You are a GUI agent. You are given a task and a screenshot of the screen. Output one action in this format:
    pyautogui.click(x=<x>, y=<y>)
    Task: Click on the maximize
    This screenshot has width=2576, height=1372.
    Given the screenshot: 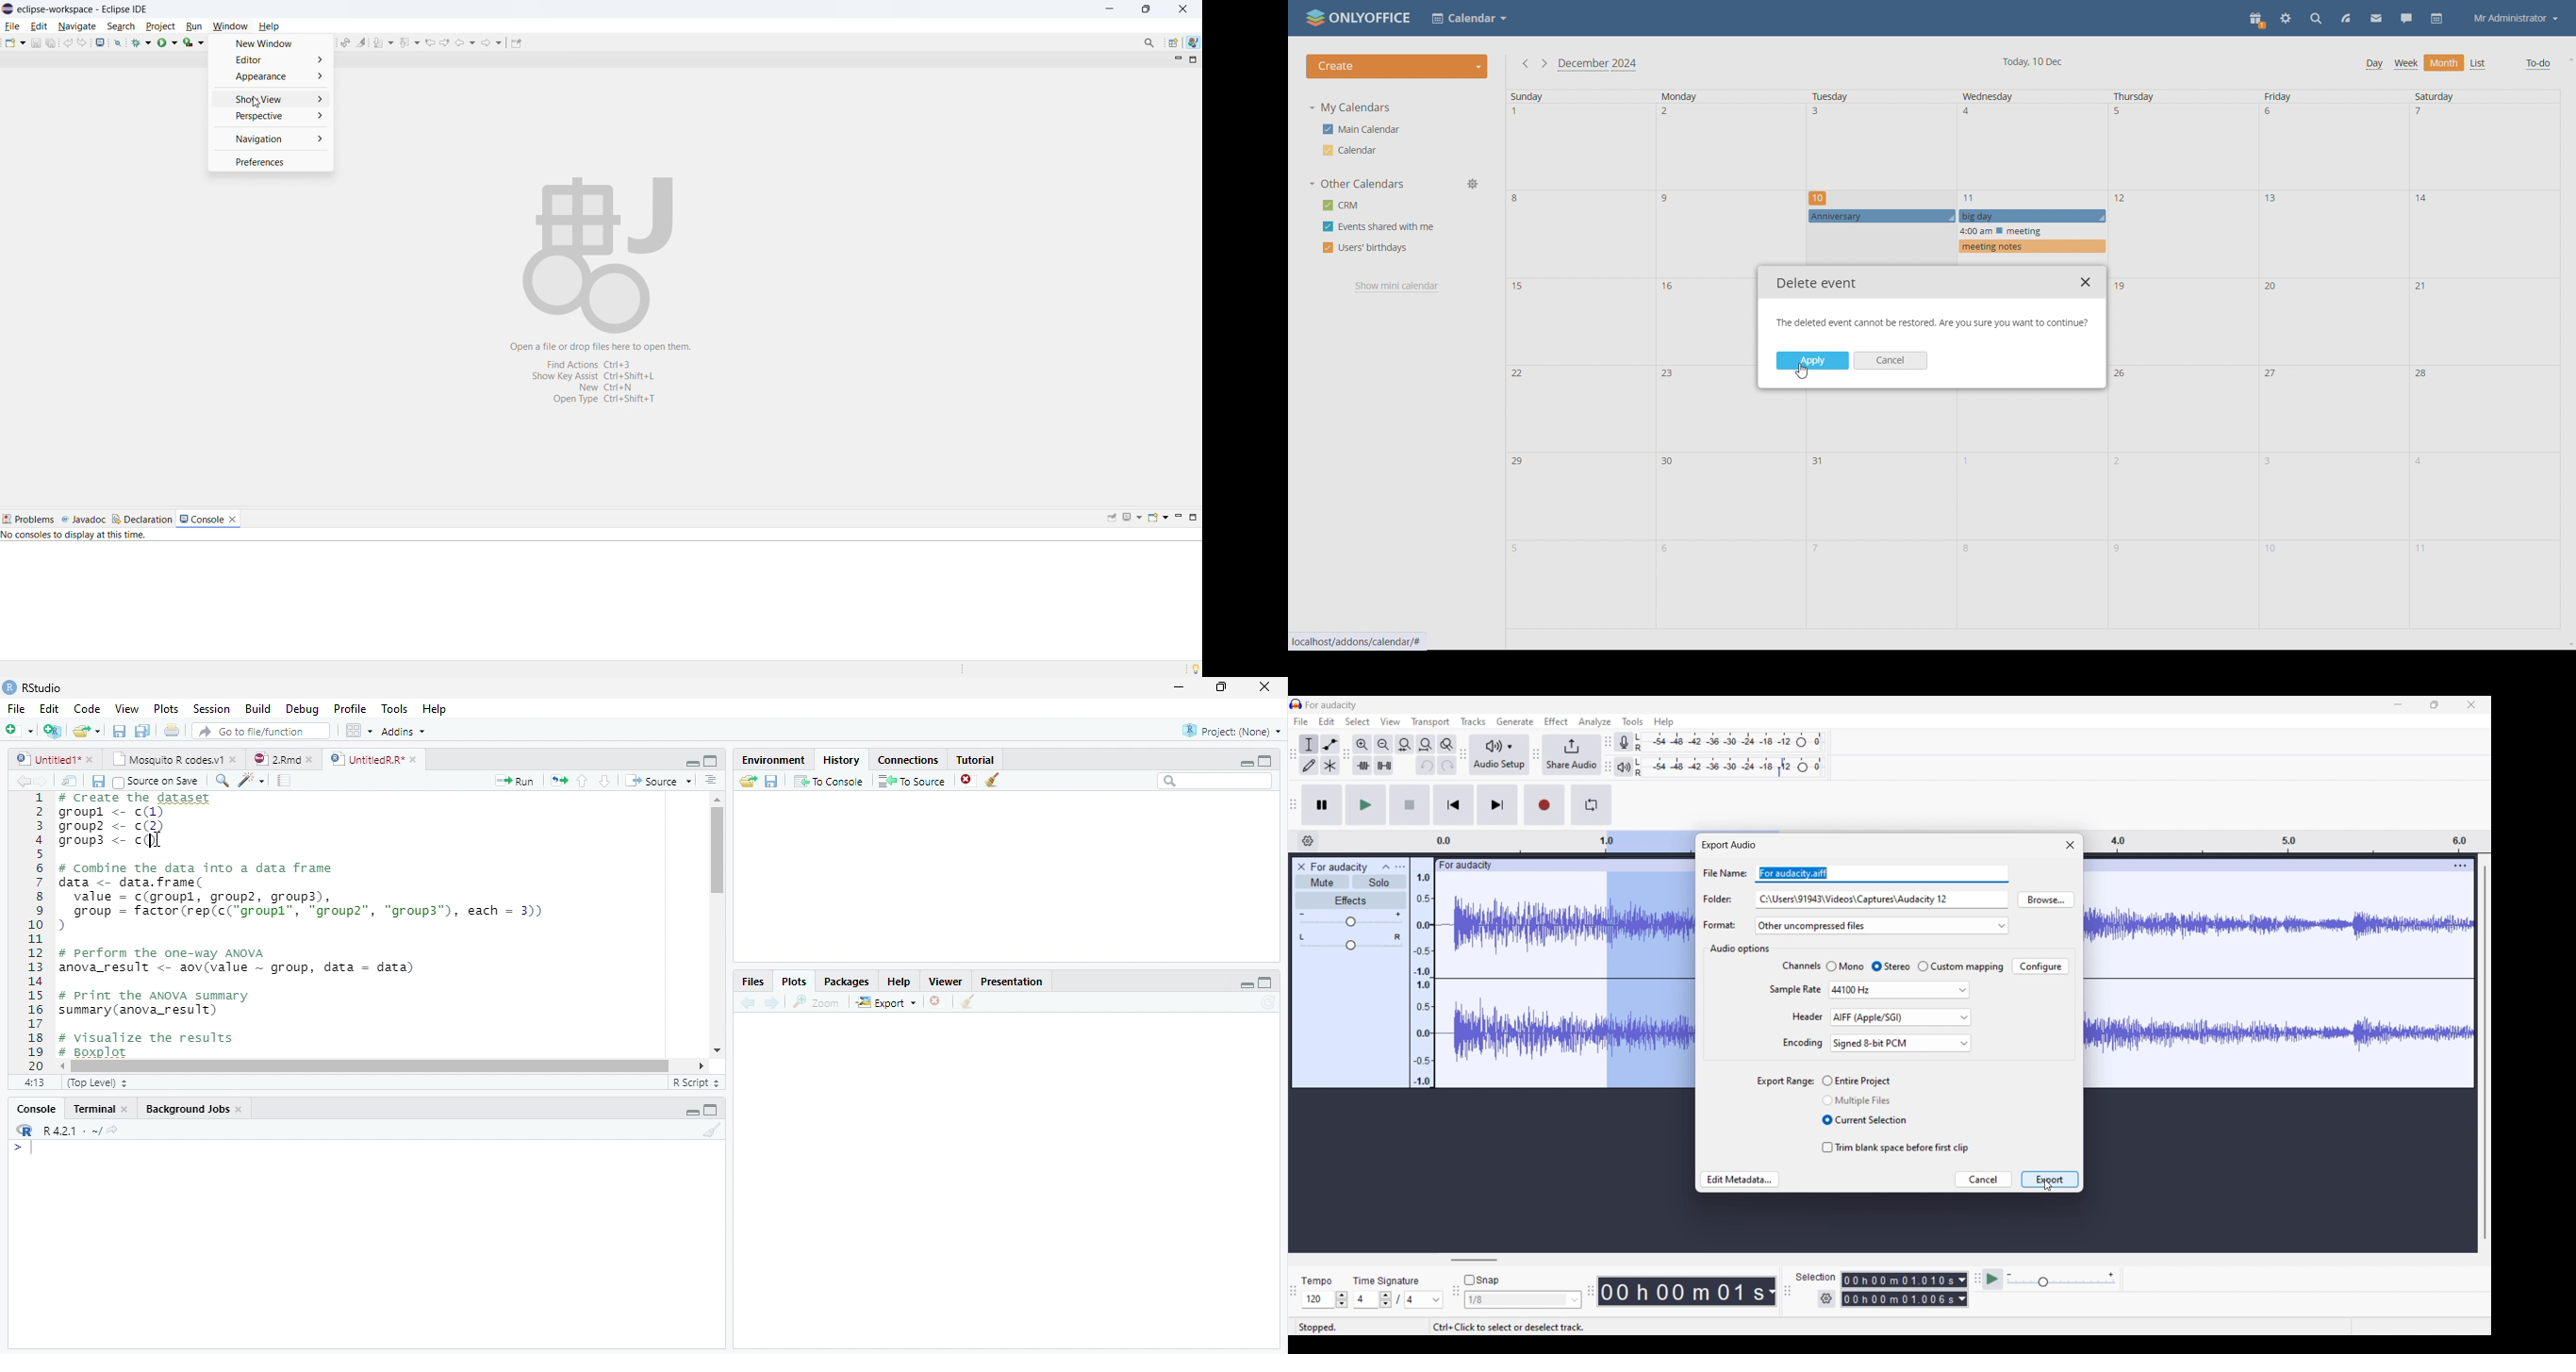 What is the action you would take?
    pyautogui.click(x=1268, y=760)
    